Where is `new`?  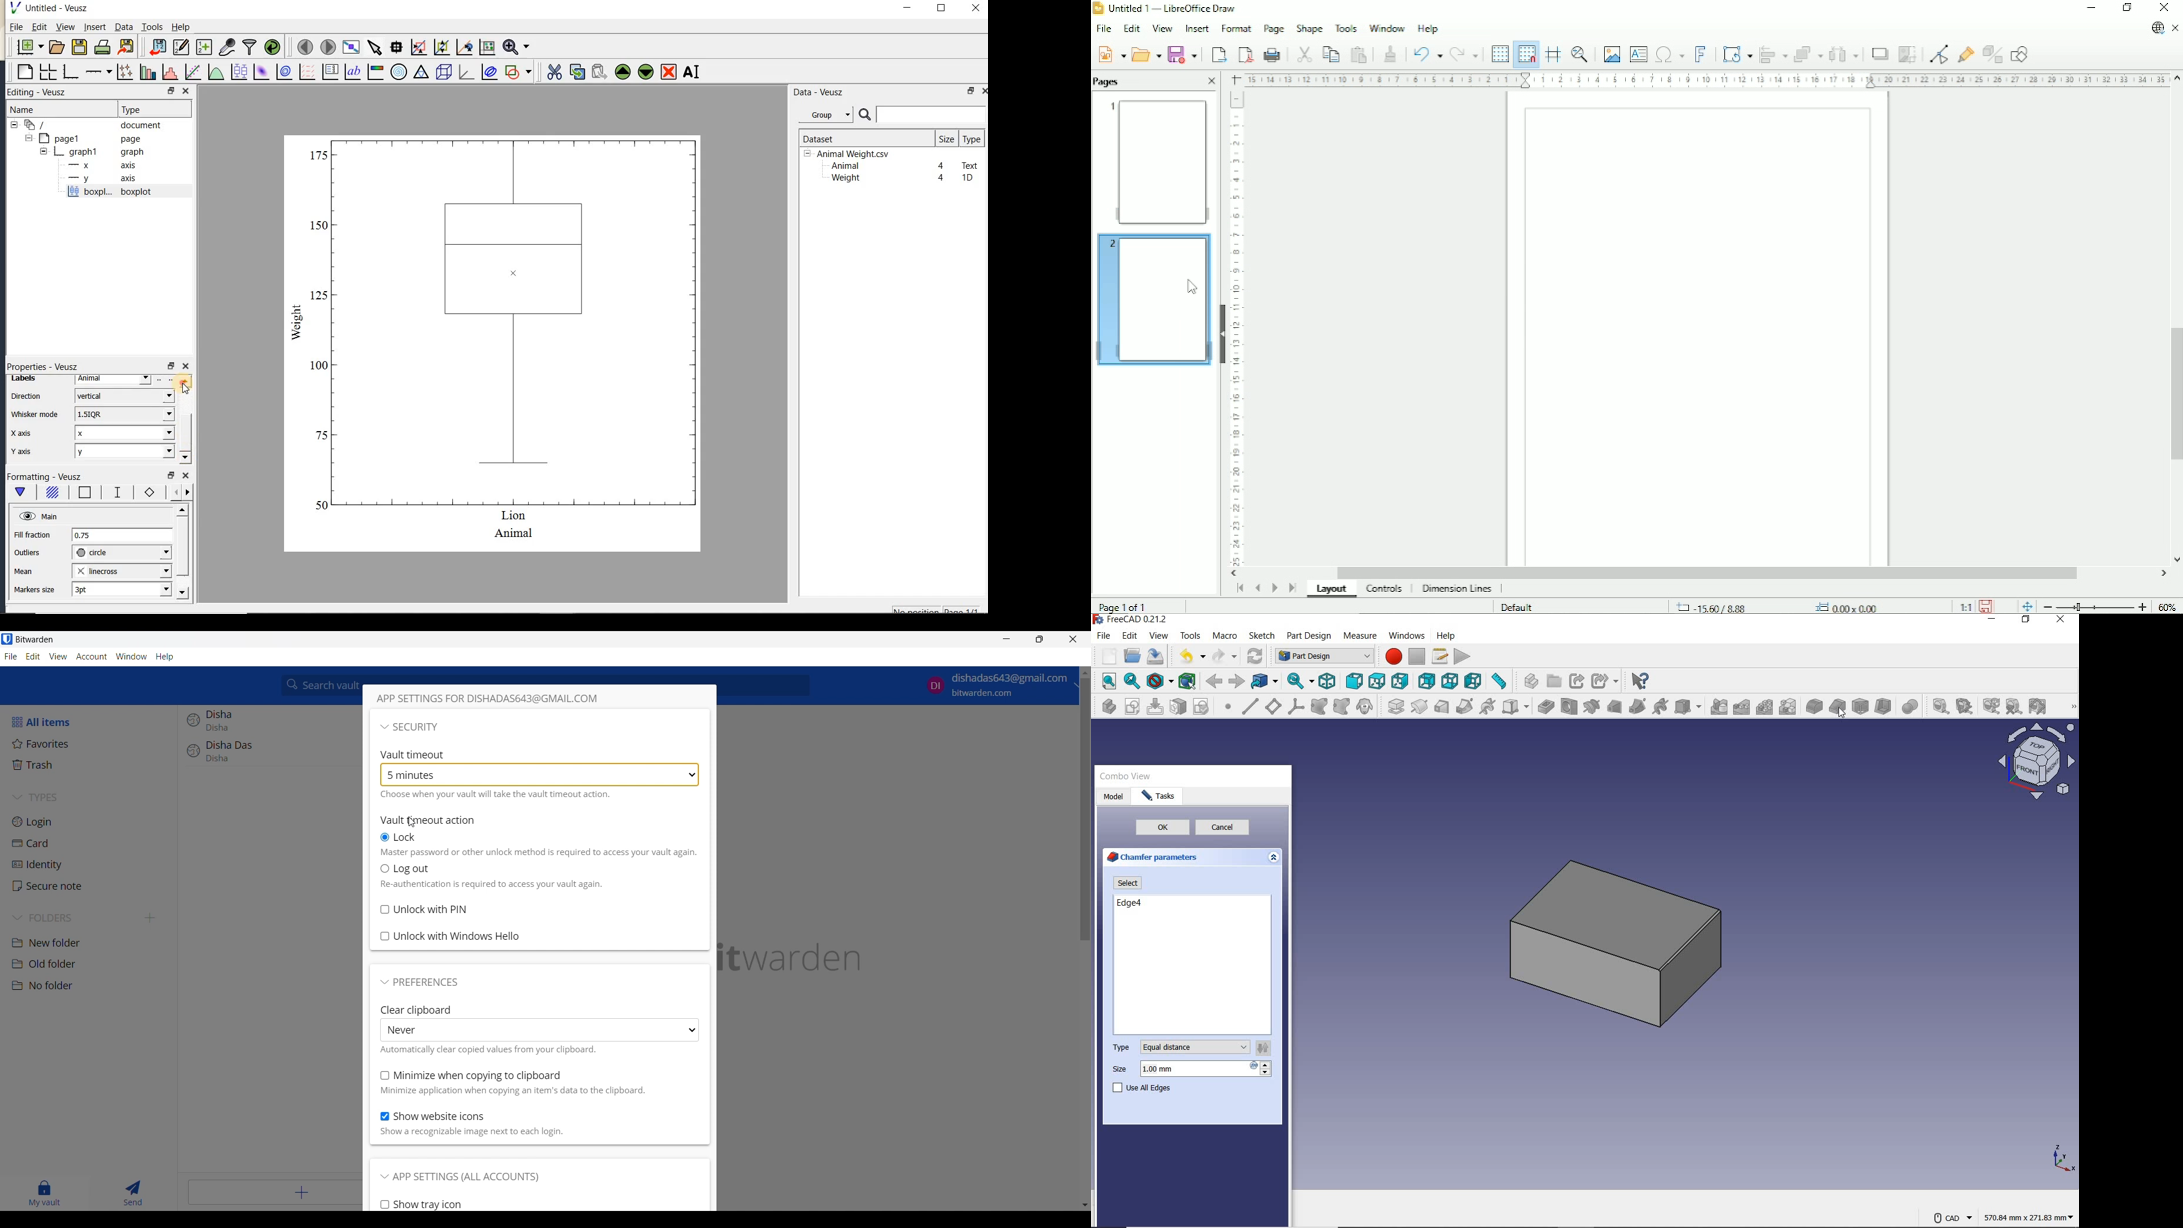 new is located at coordinates (1106, 656).